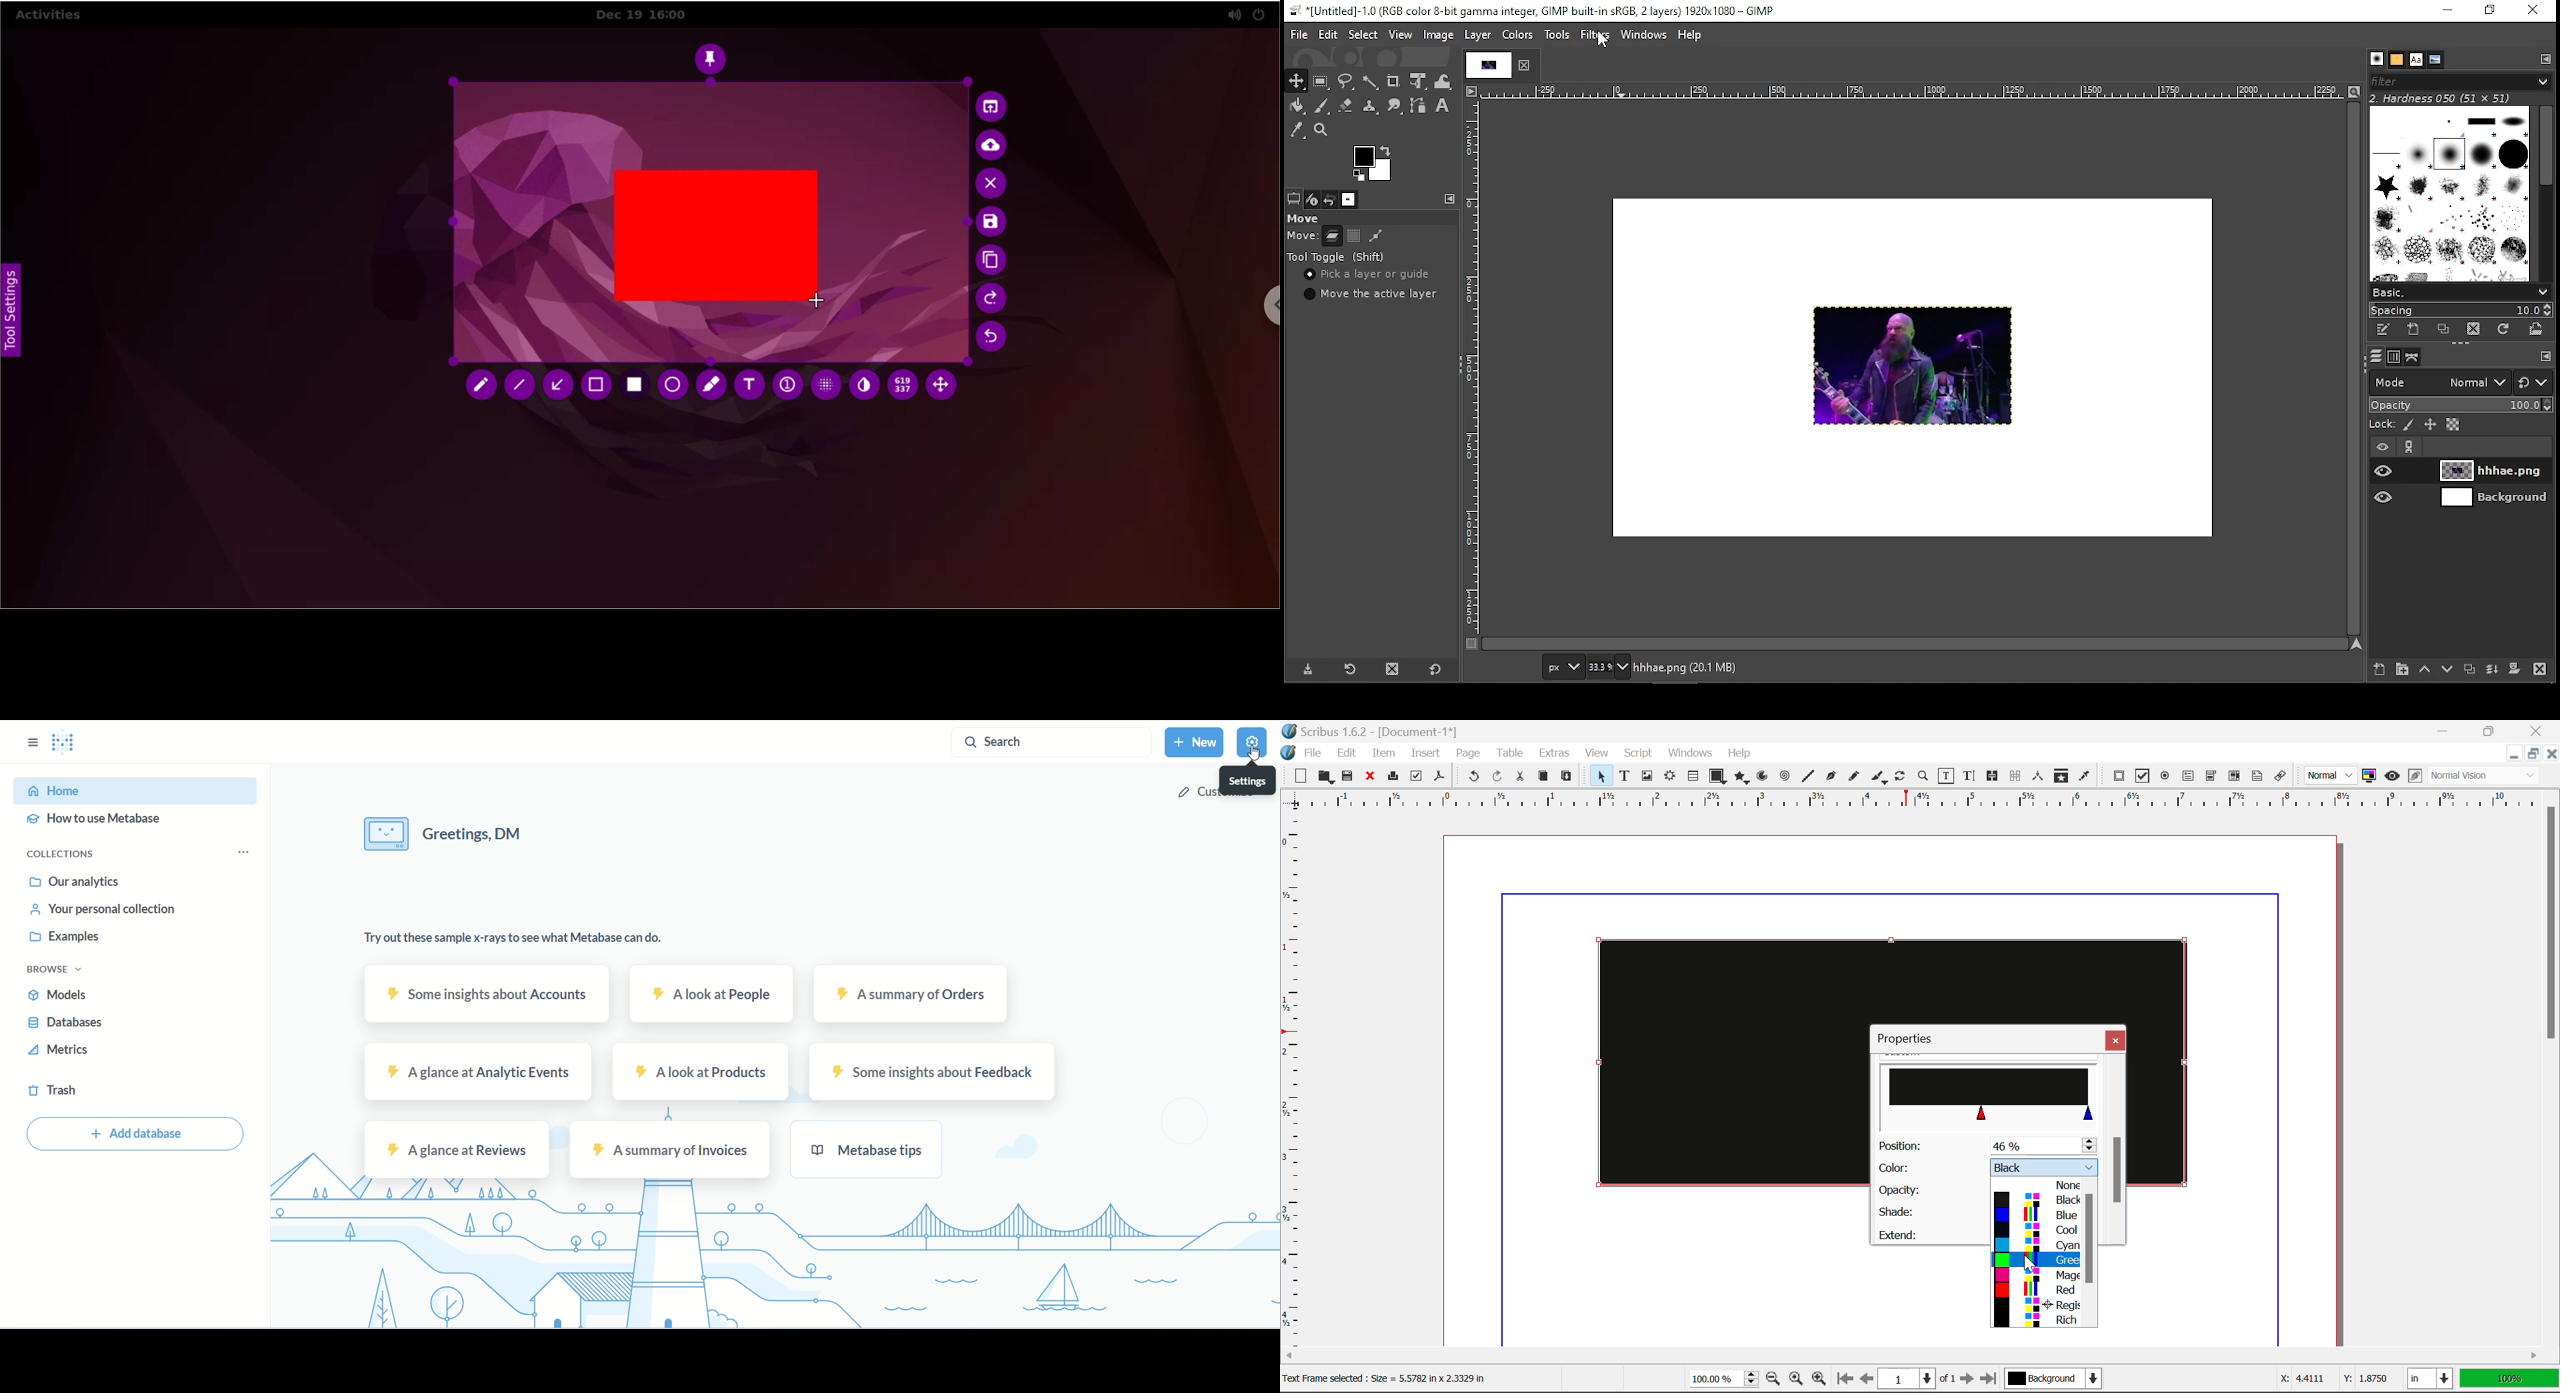 Image resolution: width=2576 pixels, height=1400 pixels. I want to click on Text Annotation, so click(2259, 777).